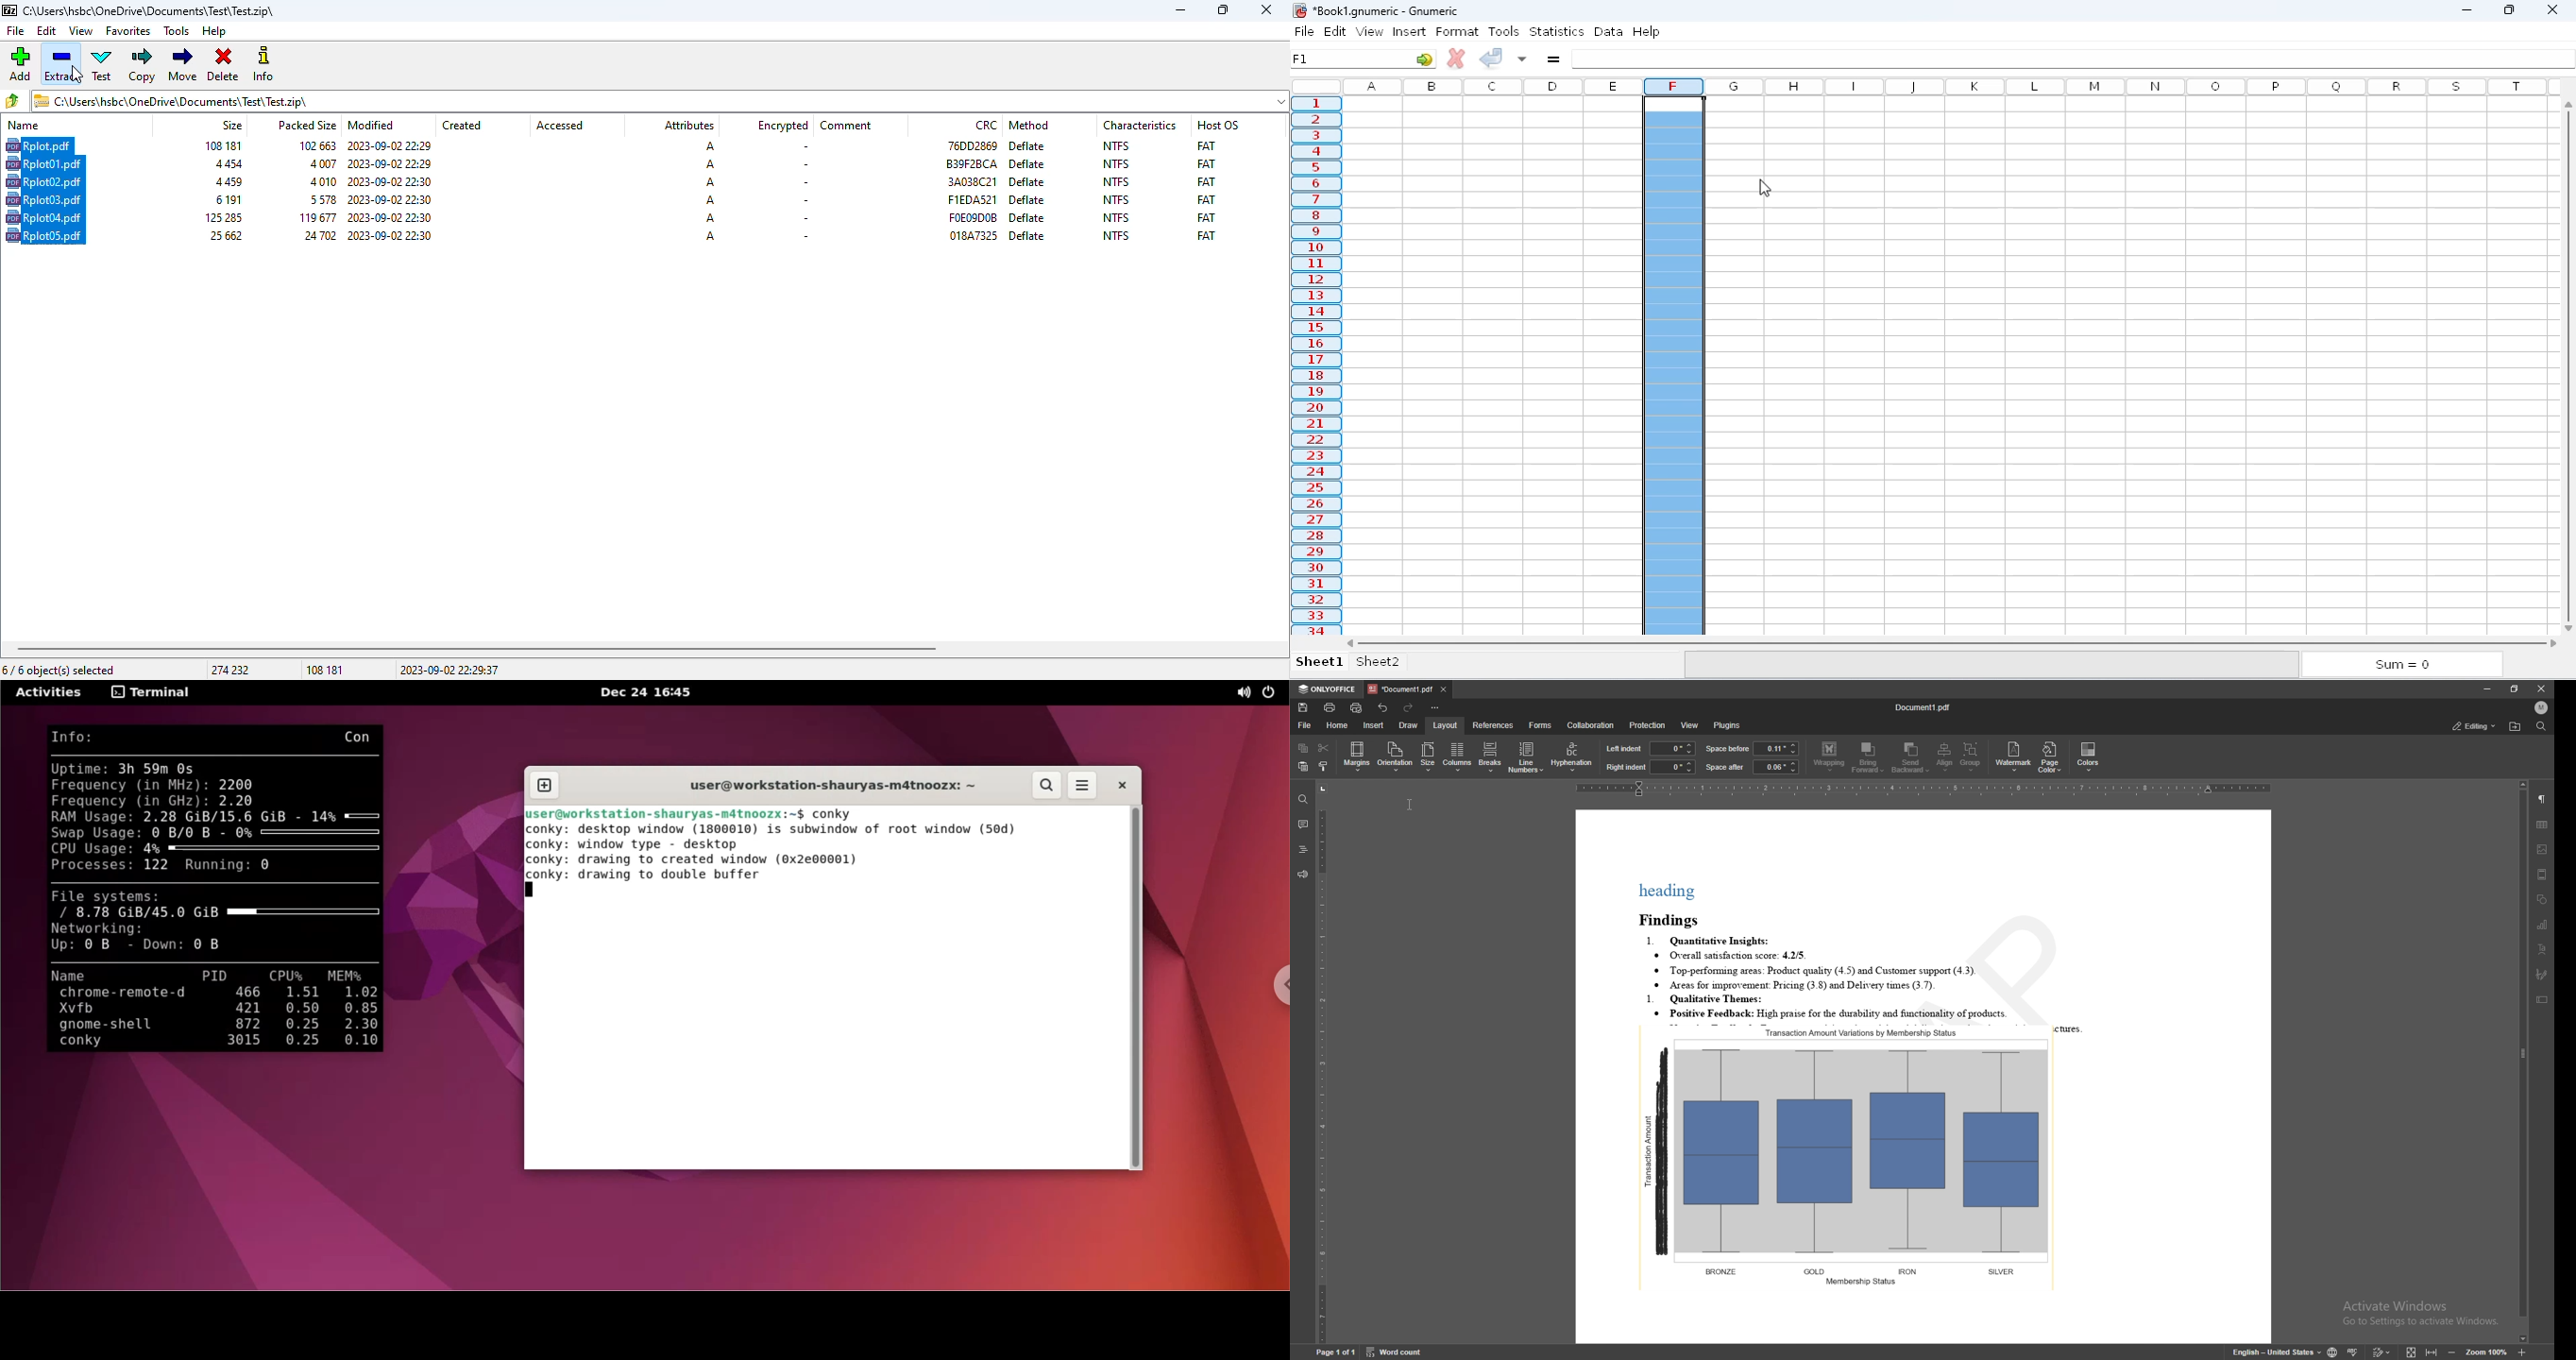 The height and width of the screenshot is (1372, 2576). Describe the element at coordinates (1303, 747) in the screenshot. I see `copy` at that location.